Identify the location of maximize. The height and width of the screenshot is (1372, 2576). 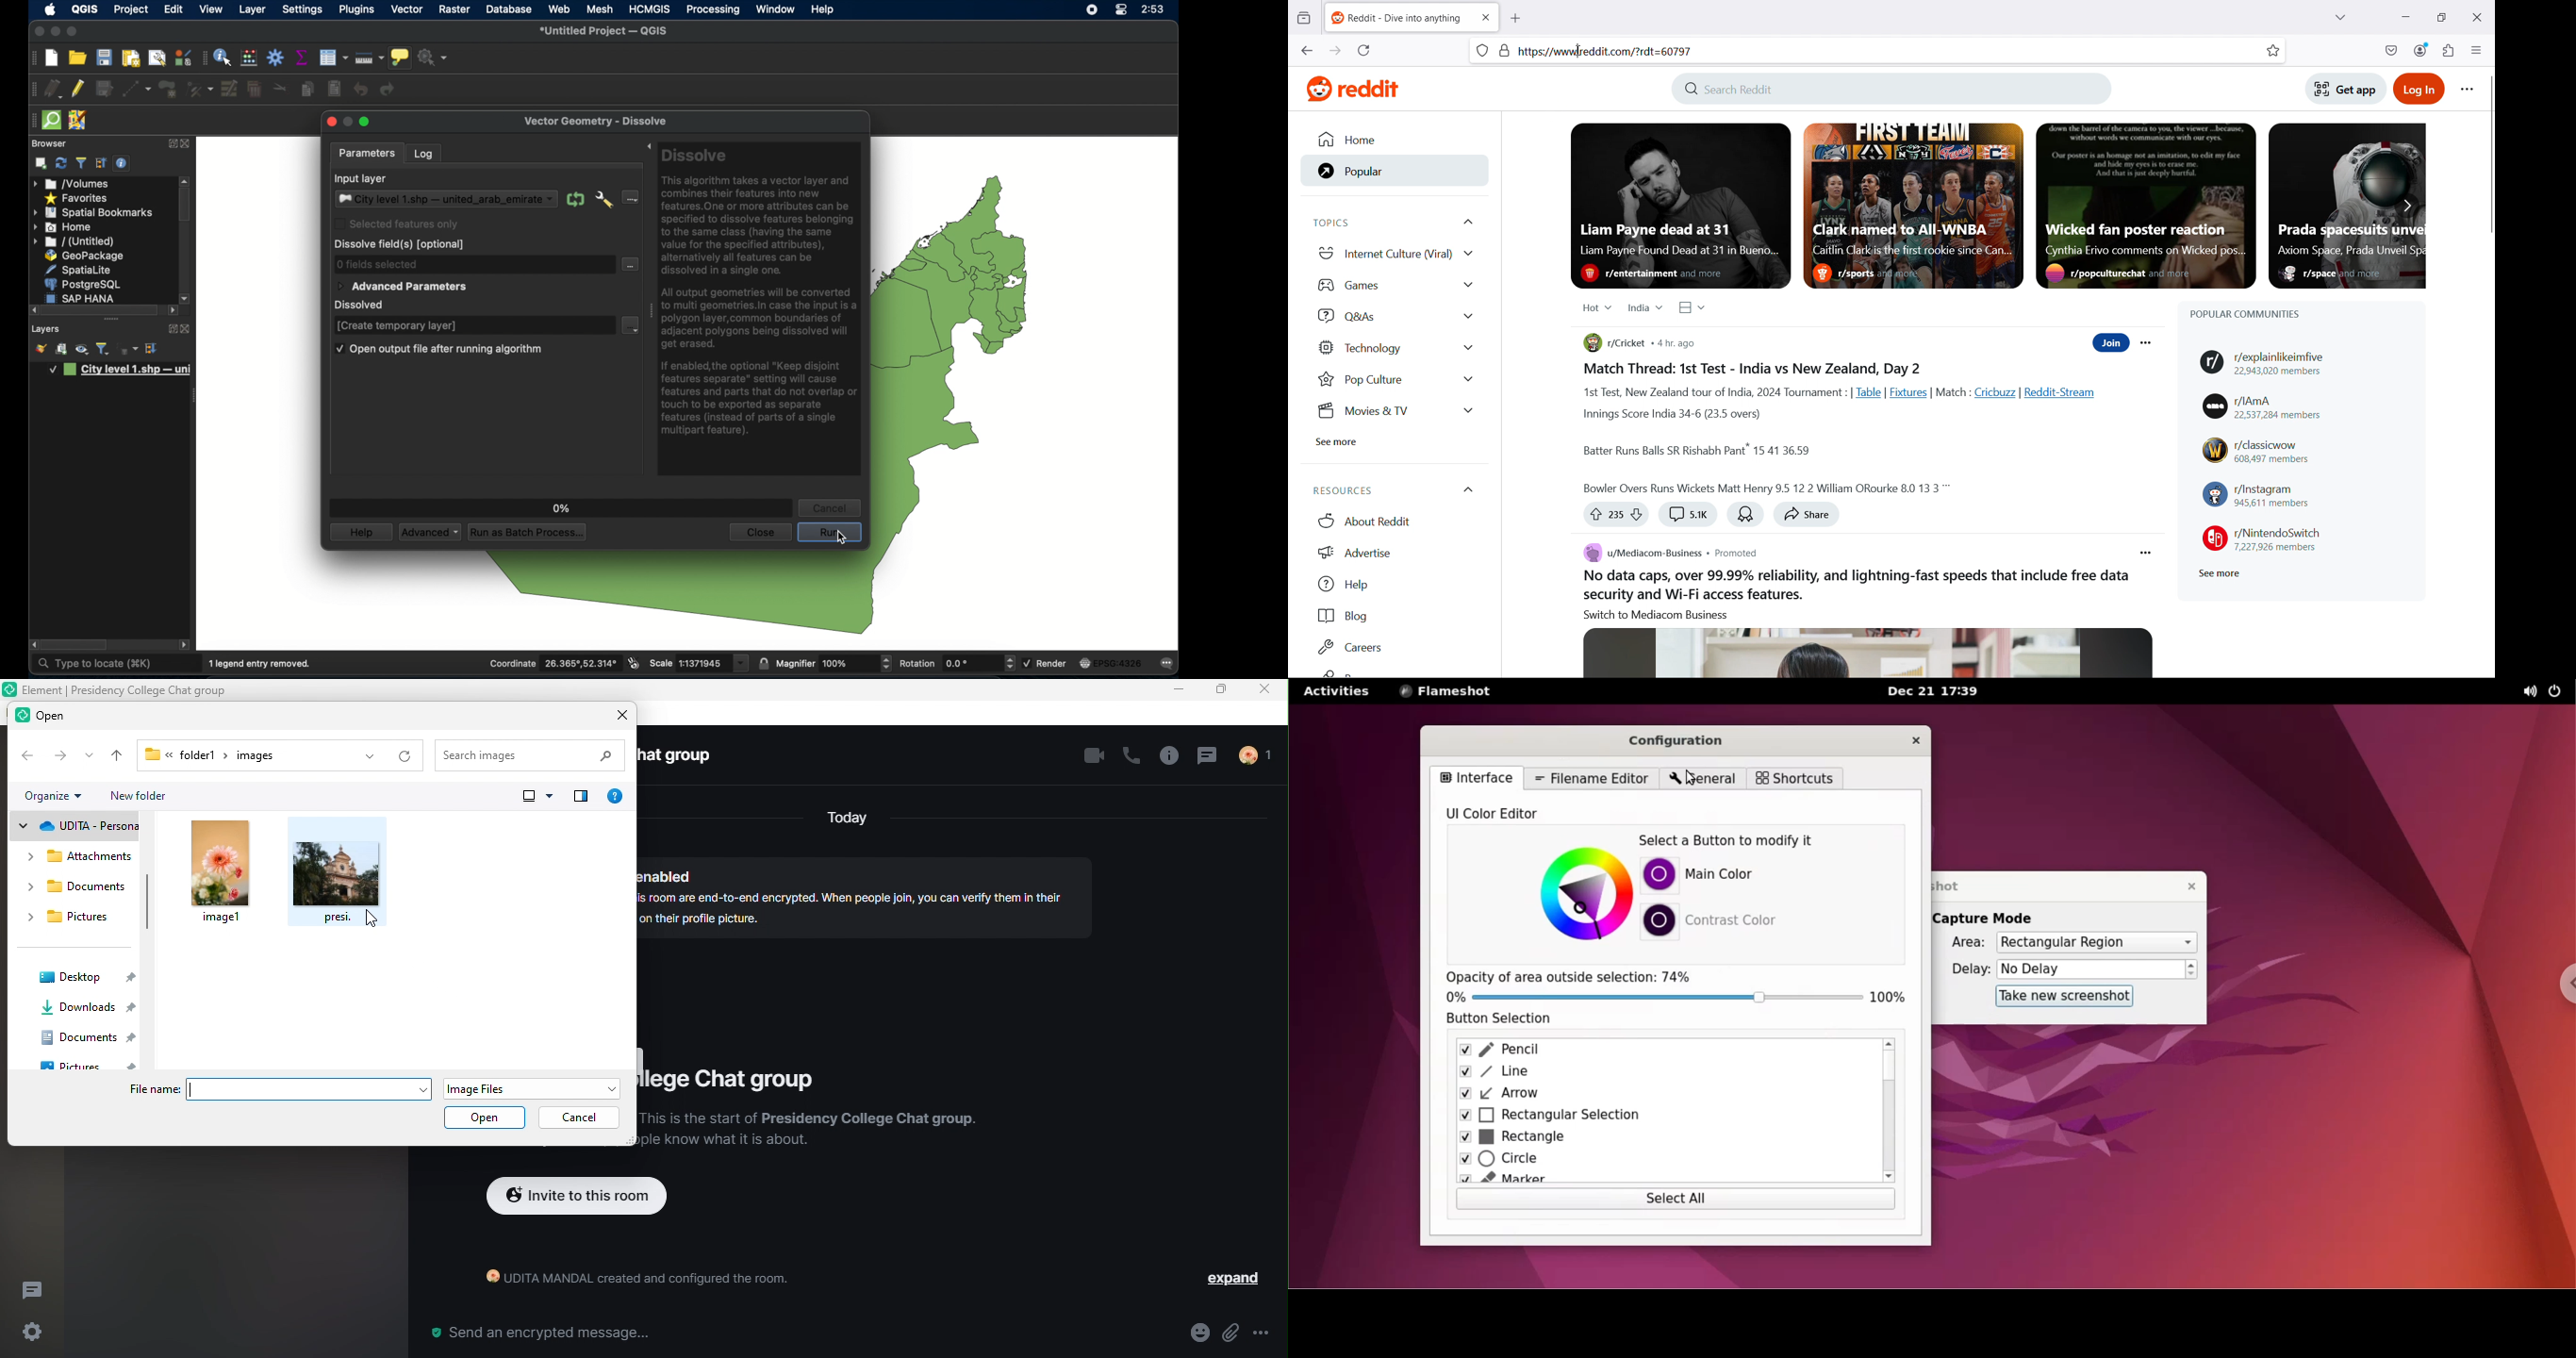
(1223, 691).